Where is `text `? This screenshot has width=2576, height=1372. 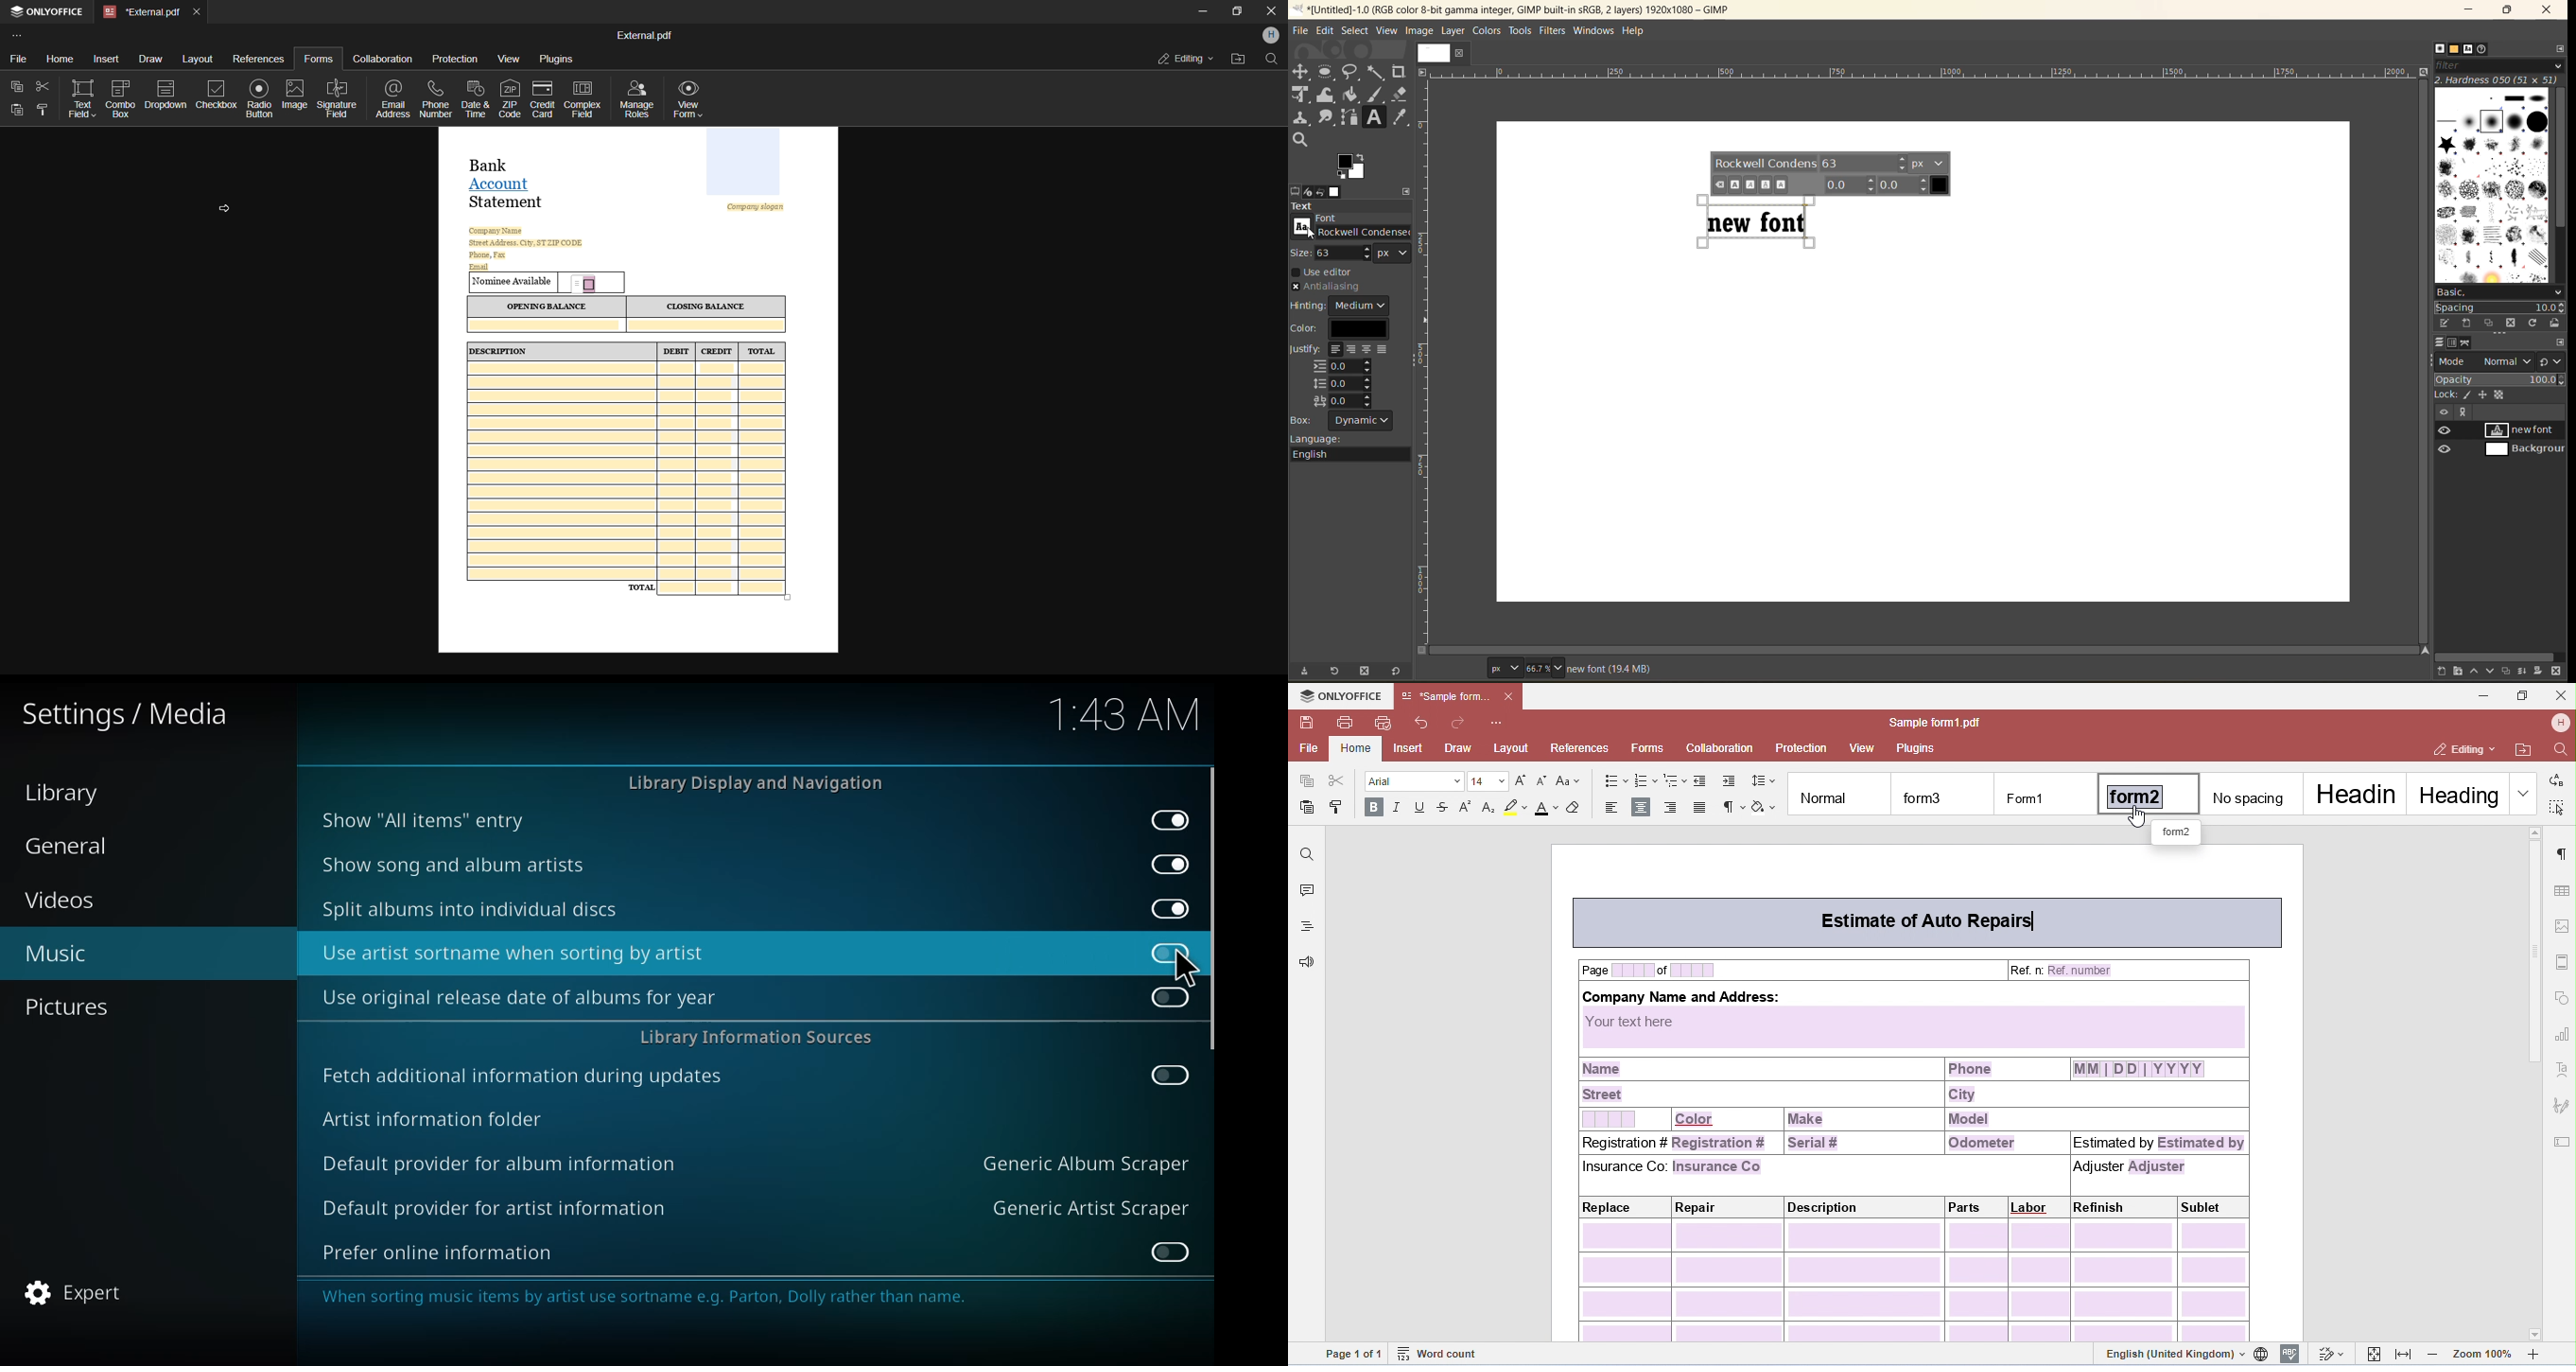 text  is located at coordinates (1762, 221).